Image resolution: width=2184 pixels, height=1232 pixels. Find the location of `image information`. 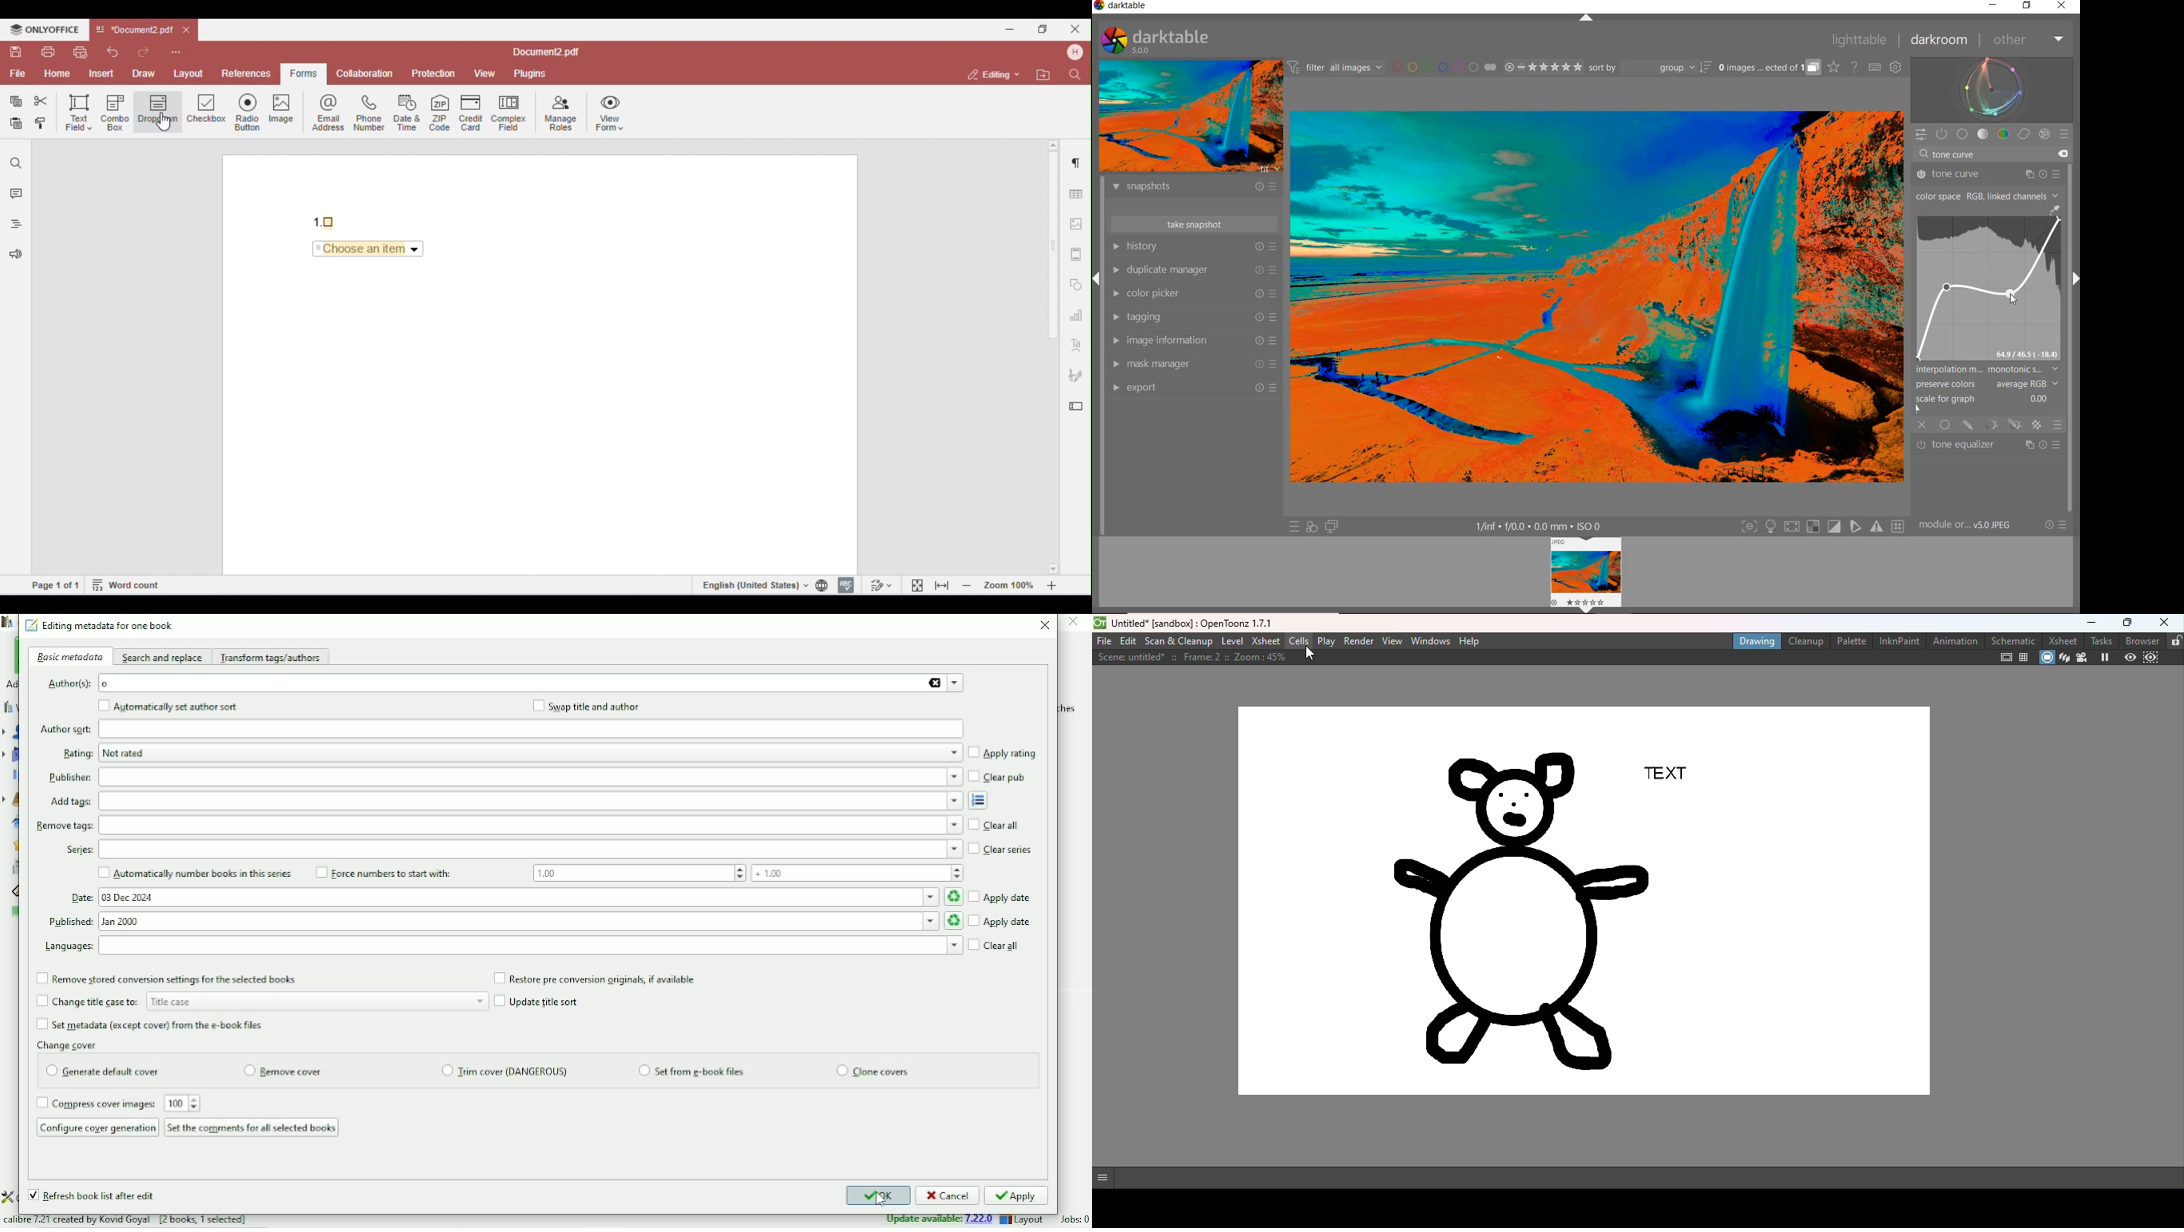

image information is located at coordinates (1193, 341).